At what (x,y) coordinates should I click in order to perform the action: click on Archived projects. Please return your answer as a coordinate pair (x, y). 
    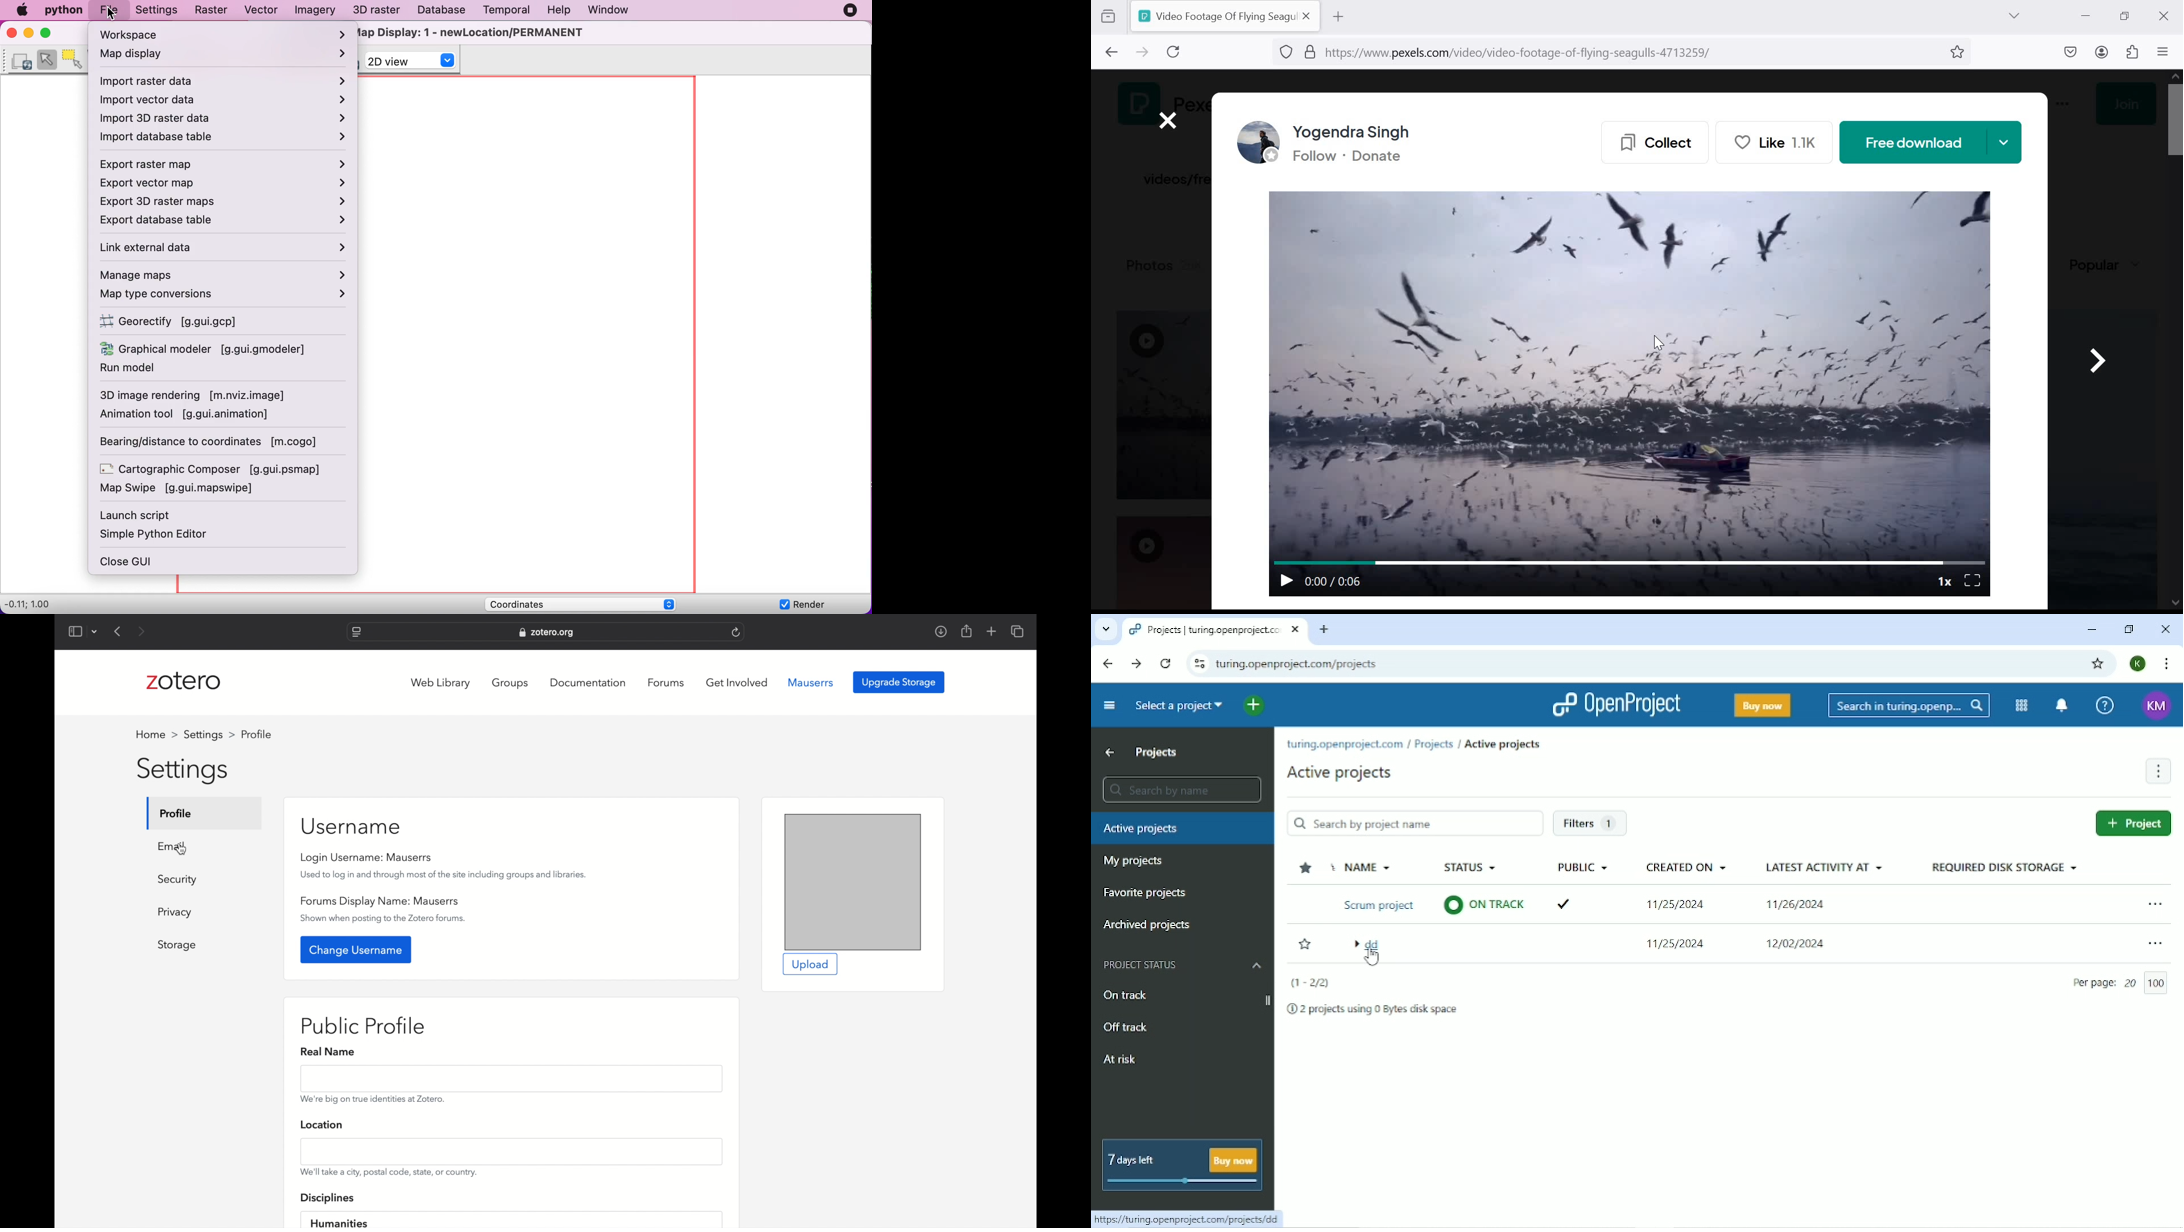
    Looking at the image, I should click on (1148, 925).